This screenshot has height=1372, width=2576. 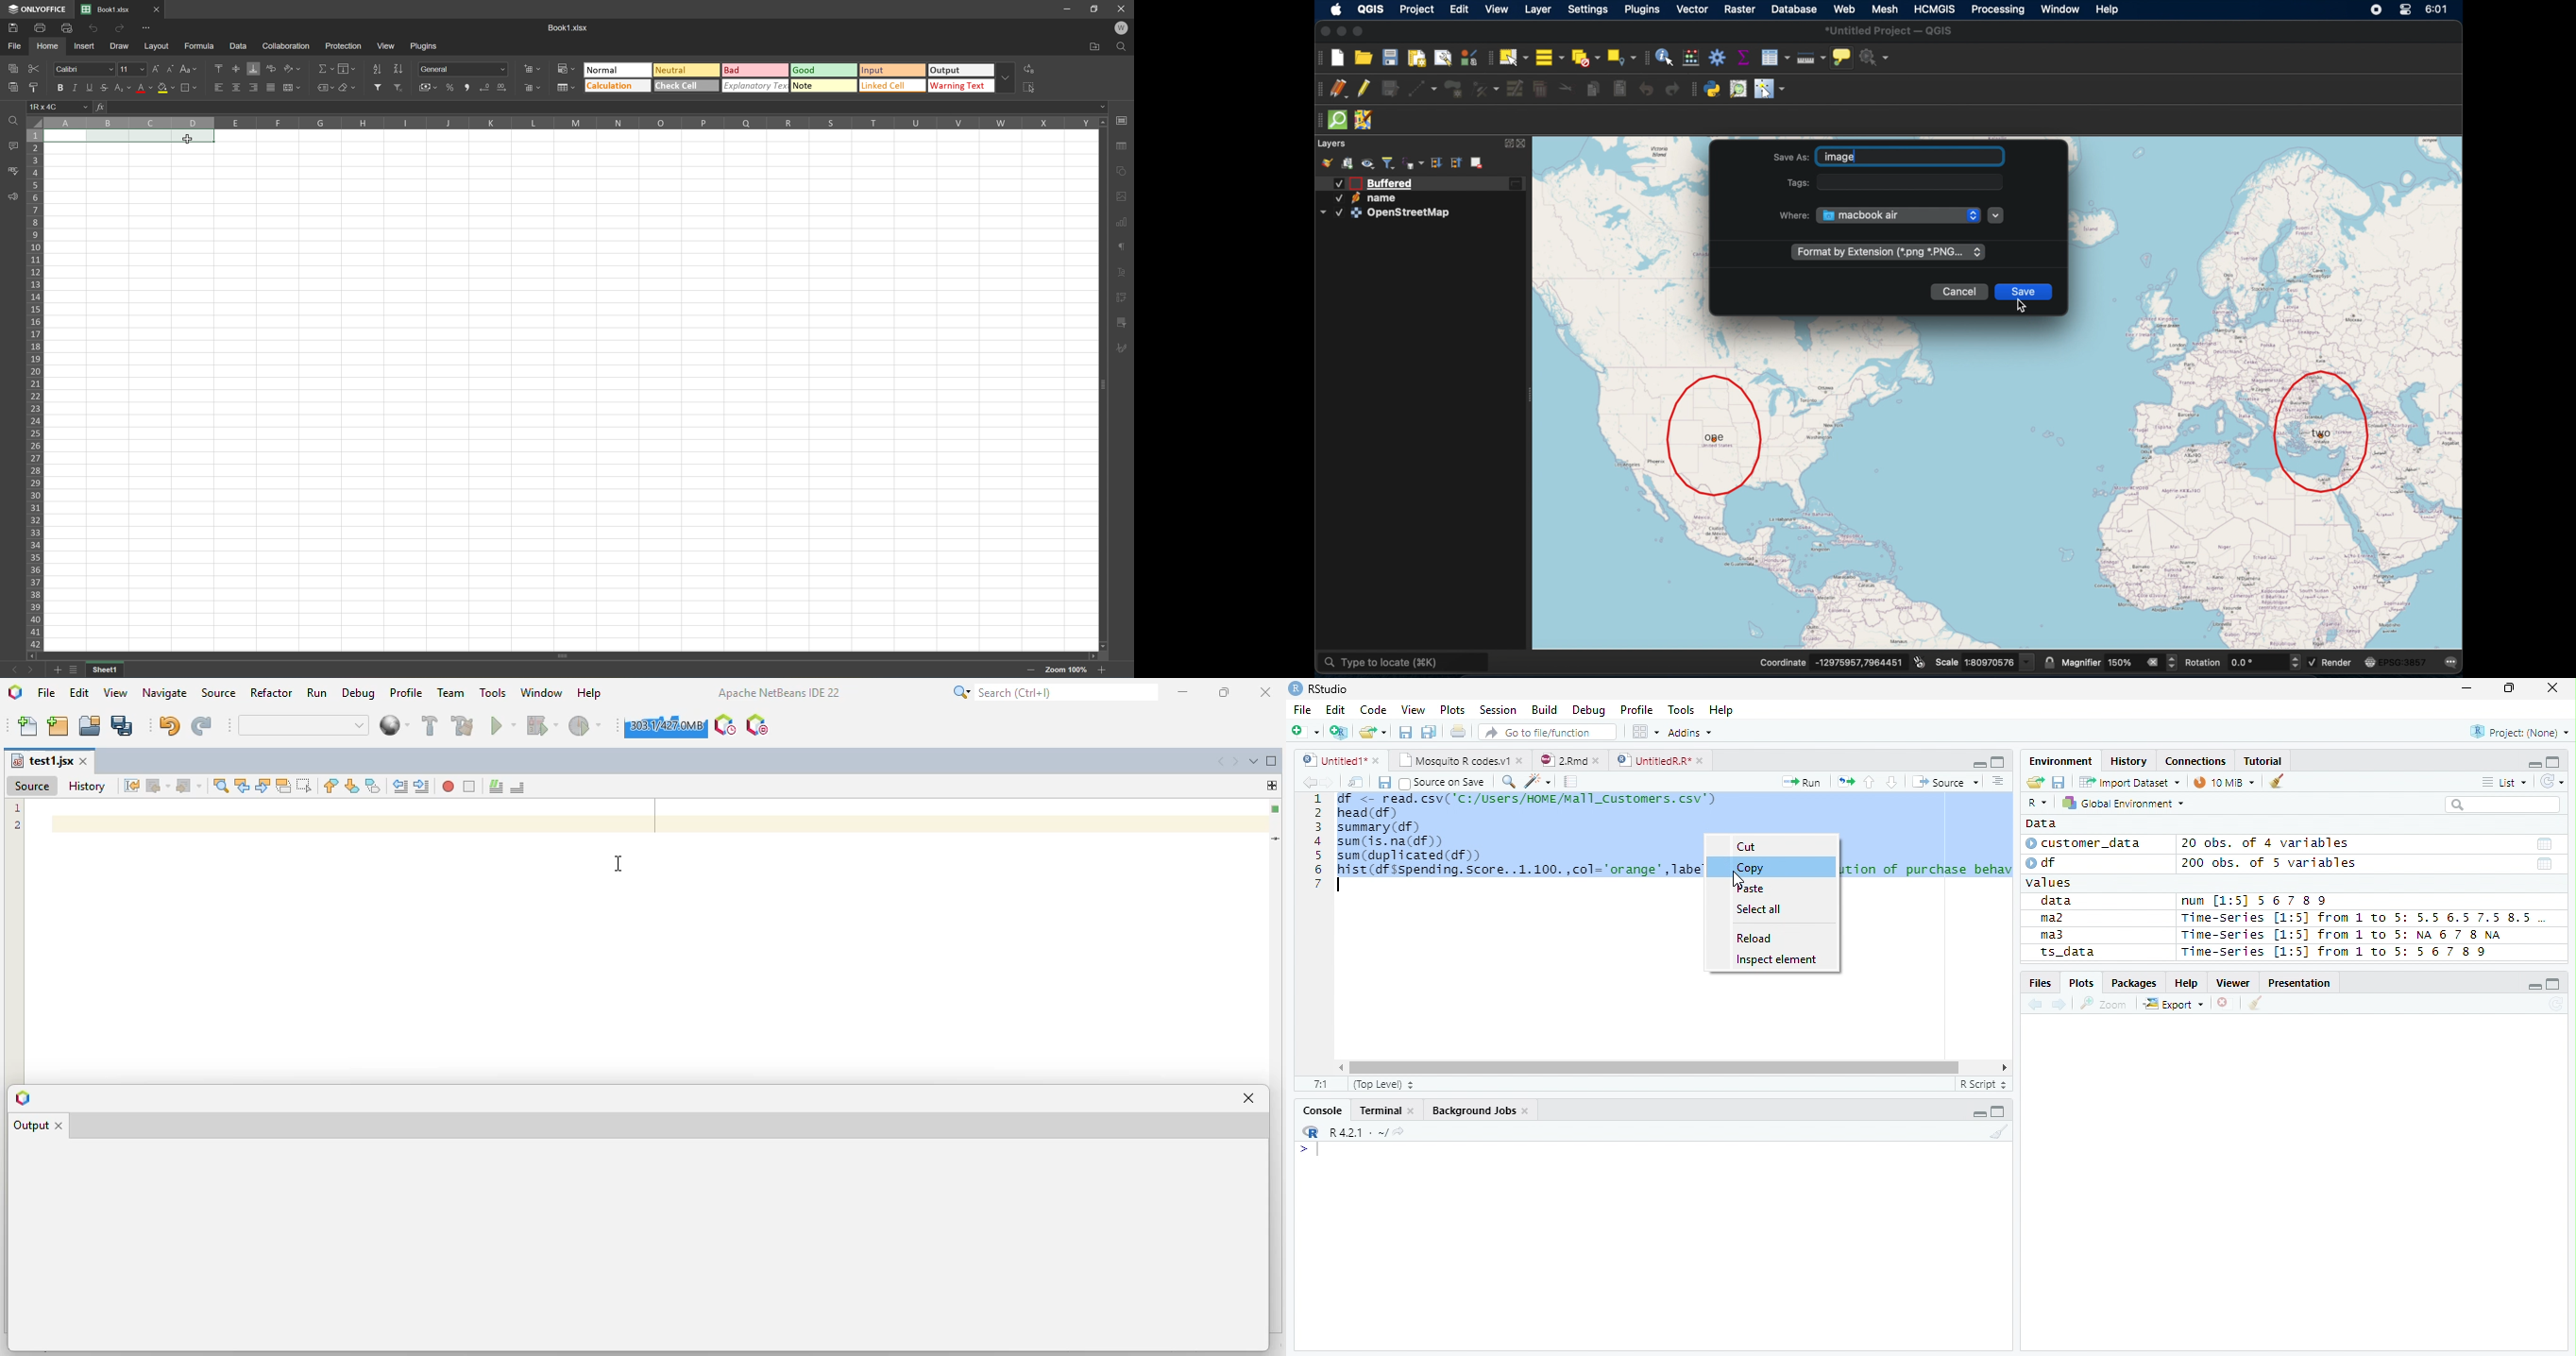 I want to click on Checked checkbox, so click(x=1339, y=183).